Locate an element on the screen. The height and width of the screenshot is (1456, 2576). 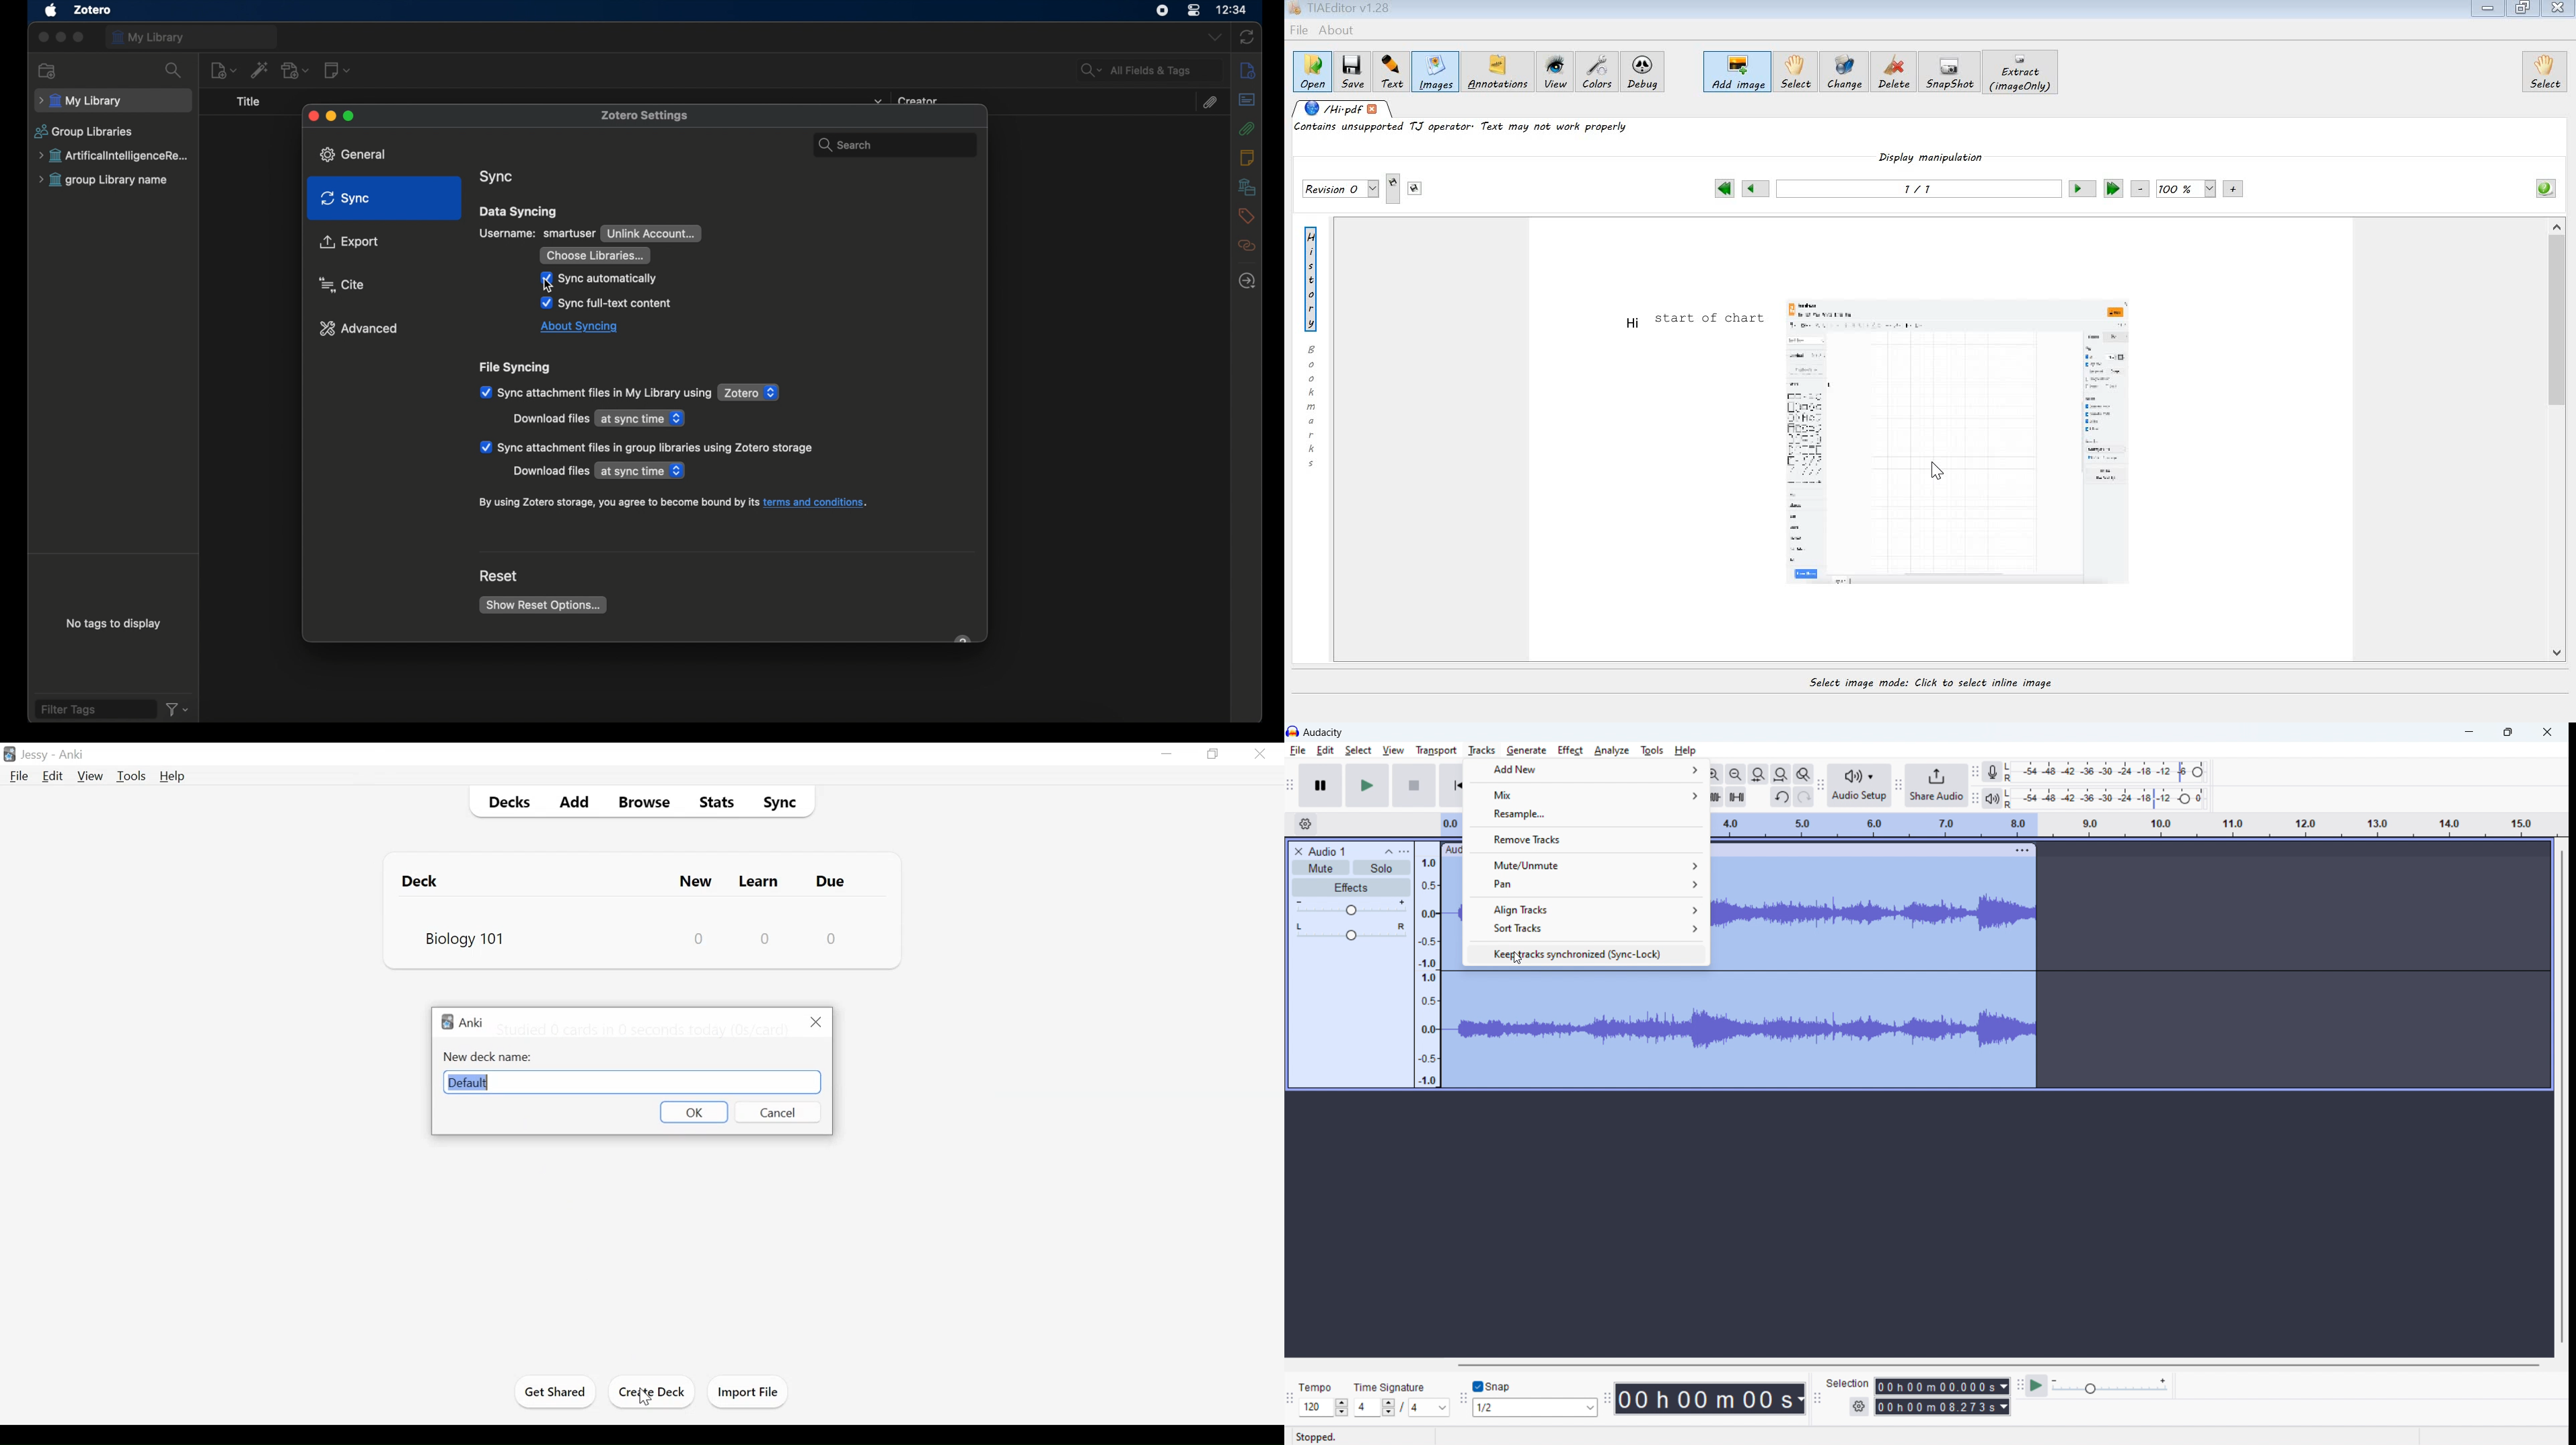
Learn Card Count is located at coordinates (765, 937).